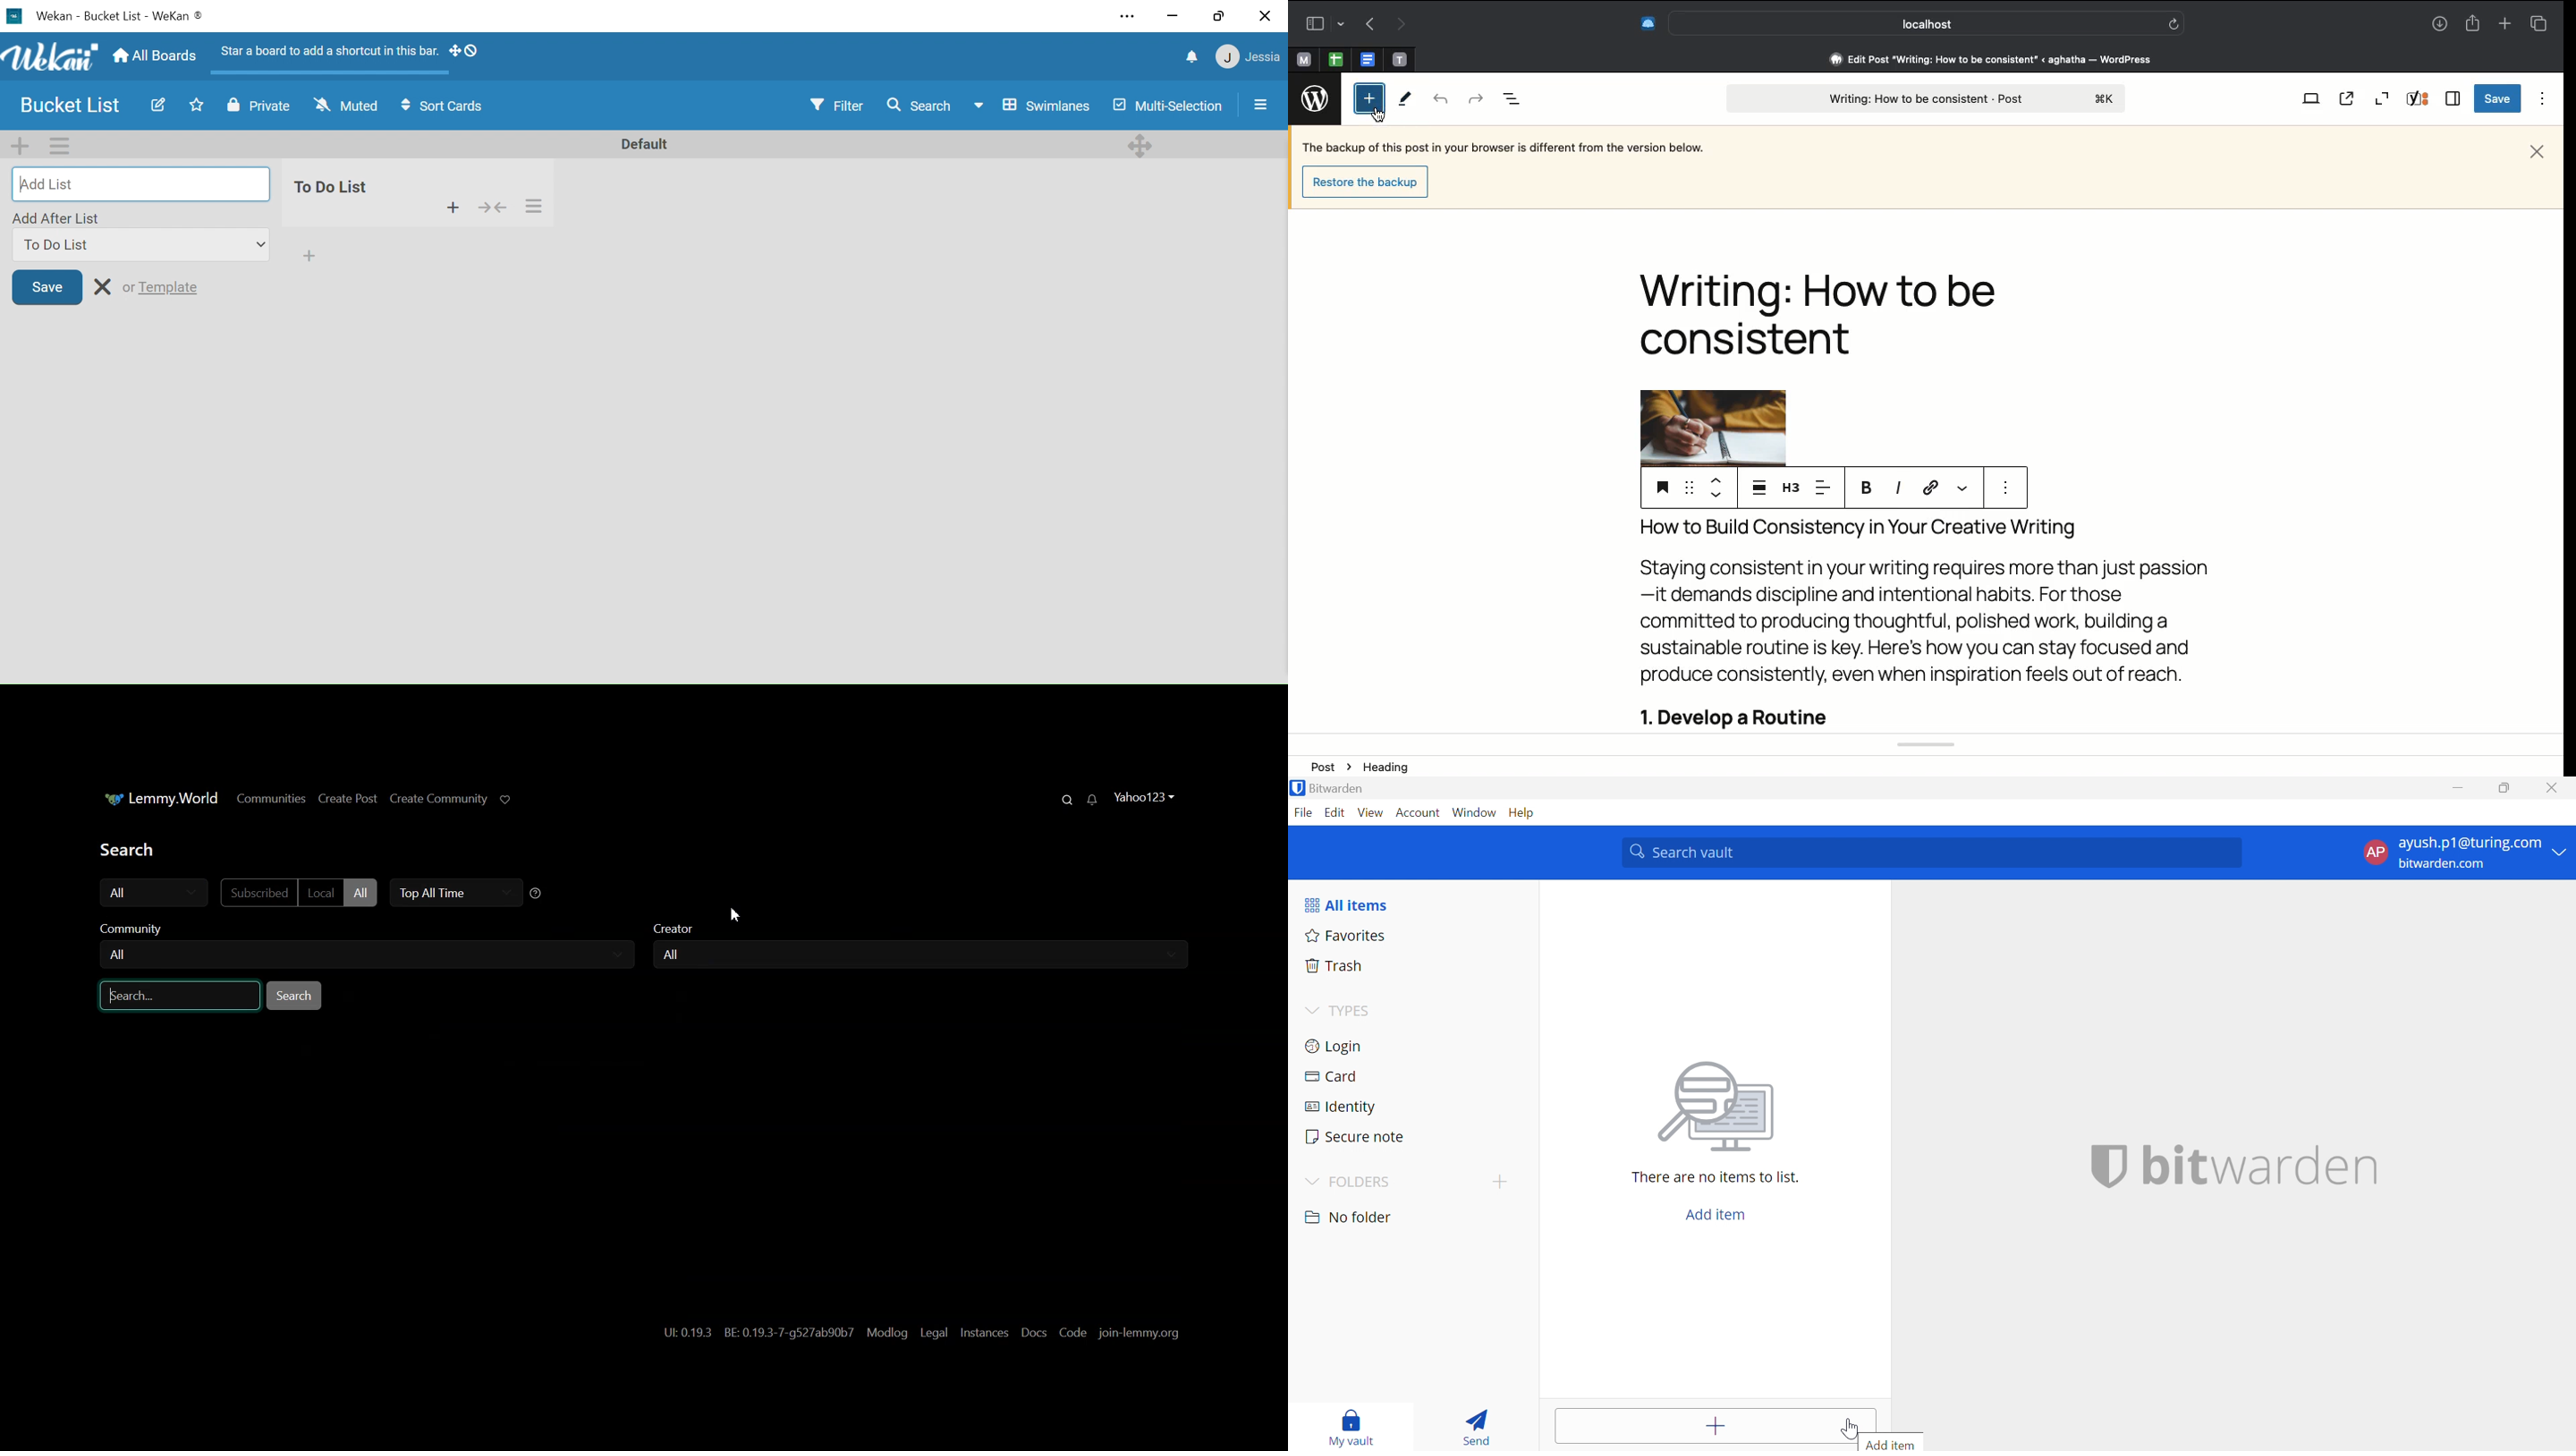 The height and width of the screenshot is (1456, 2576). Describe the element at coordinates (1716, 1217) in the screenshot. I see `Add item` at that location.